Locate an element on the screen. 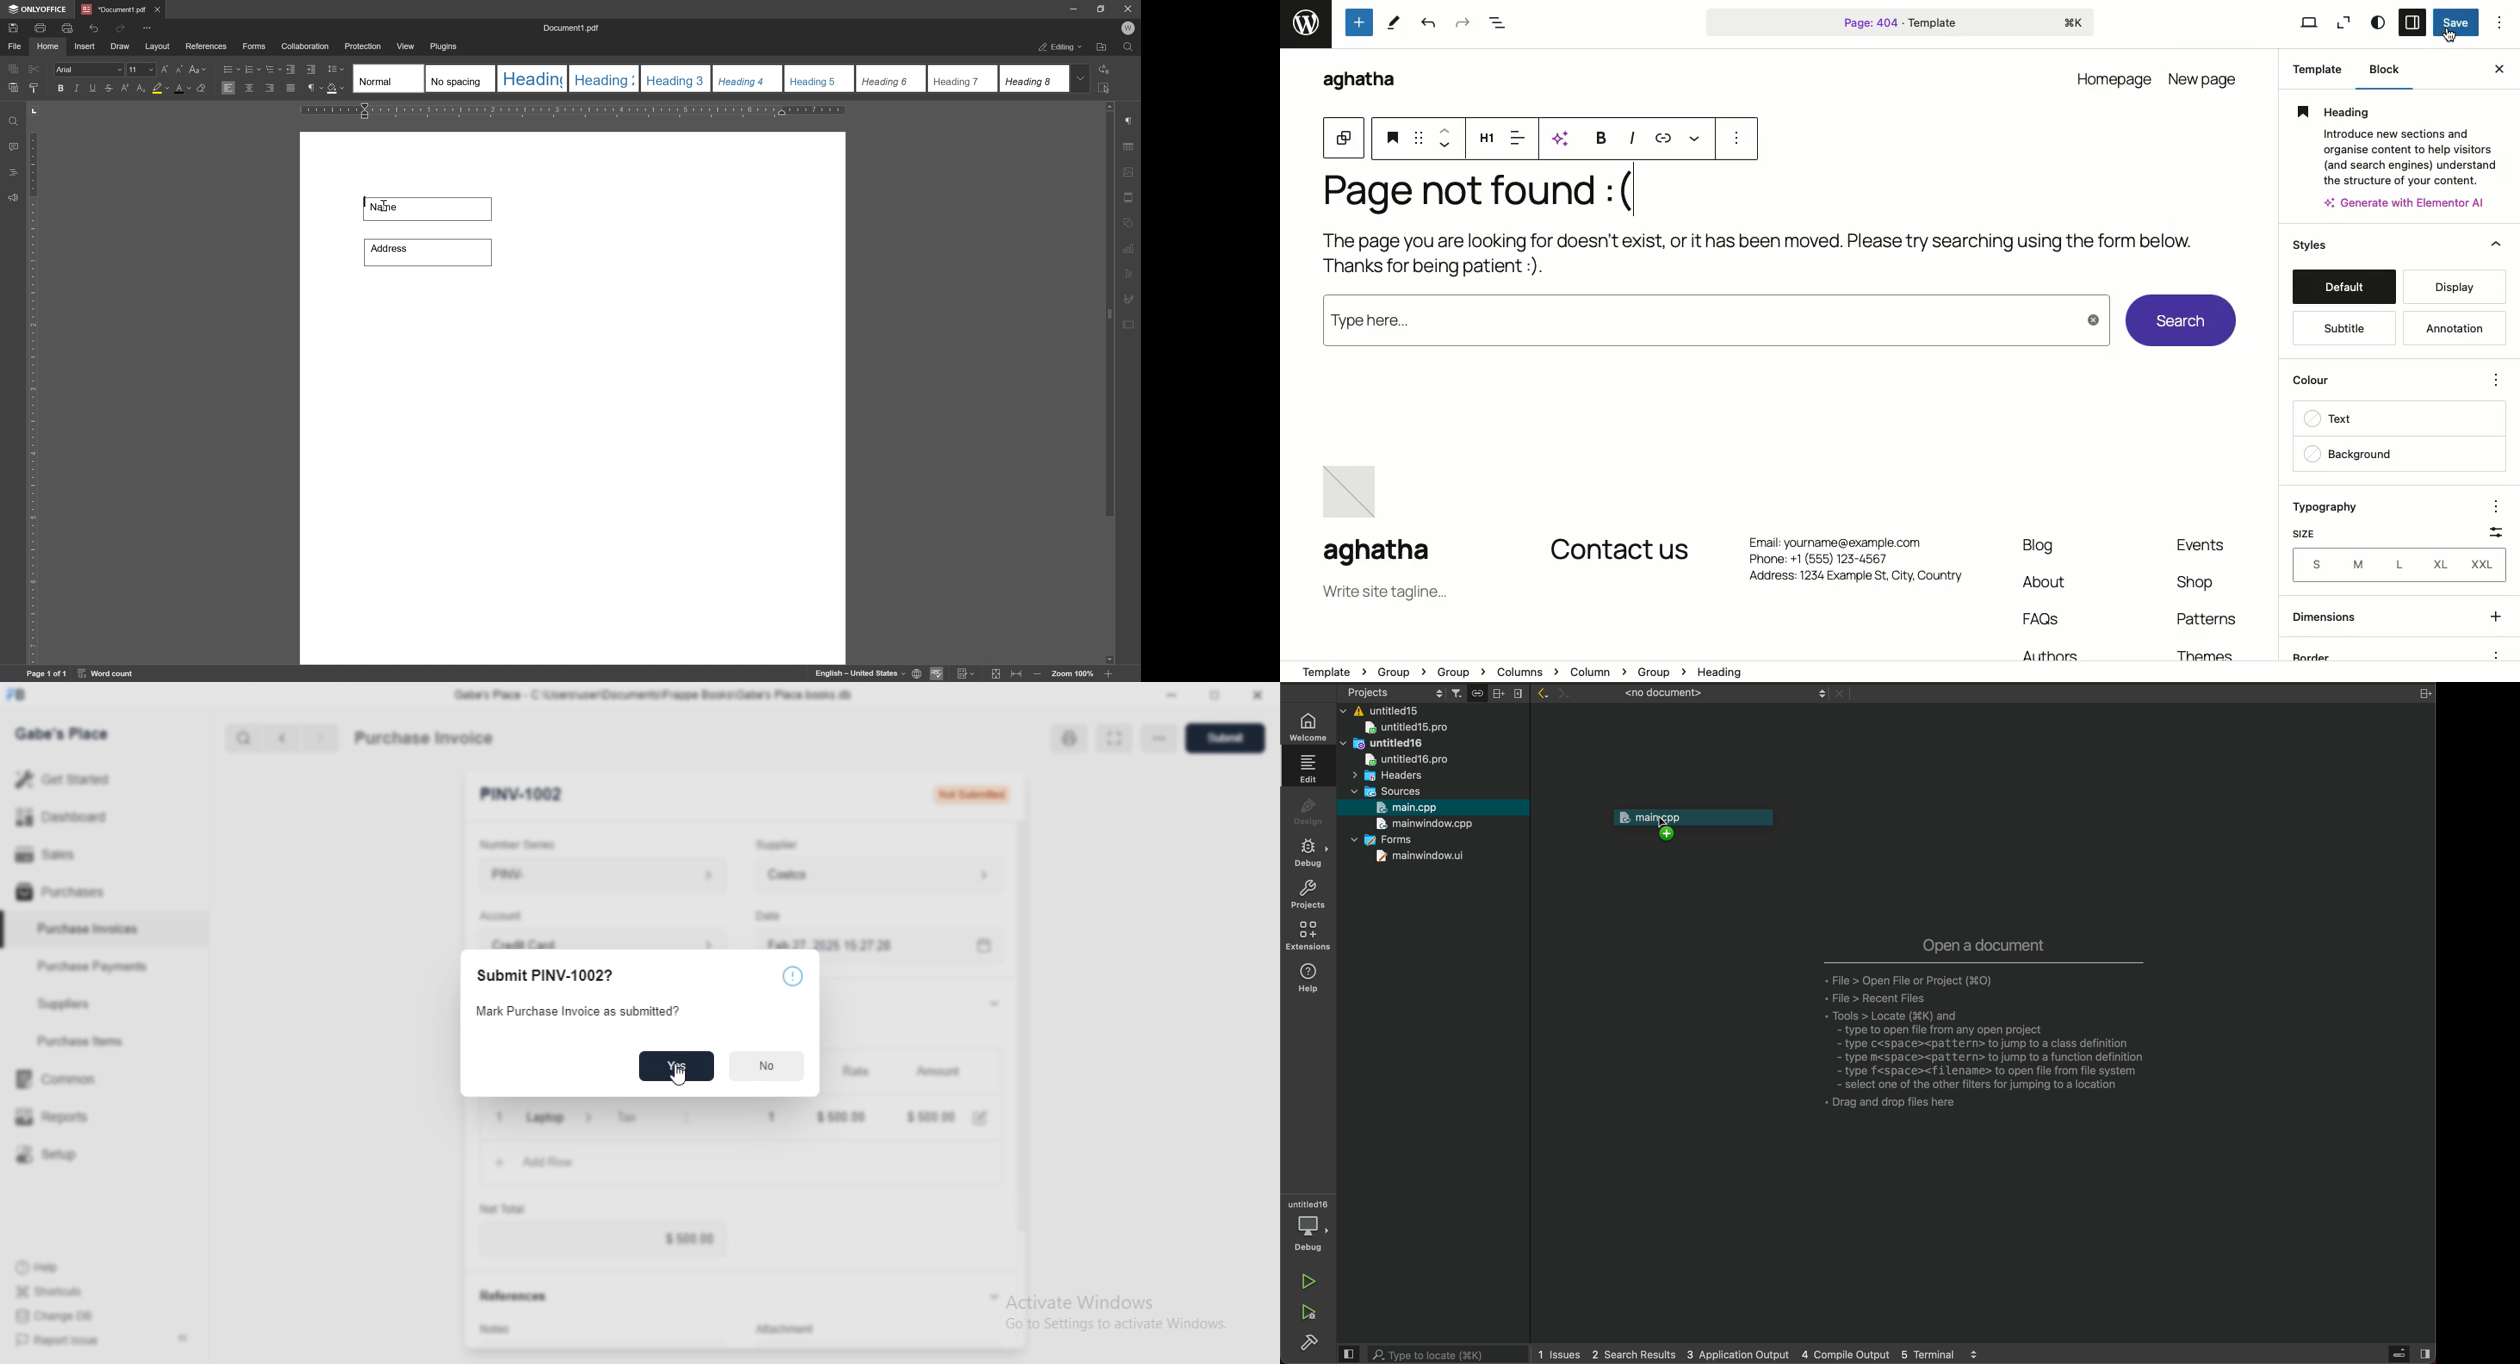 This screenshot has height=1372, width=2520. options is located at coordinates (2493, 506).